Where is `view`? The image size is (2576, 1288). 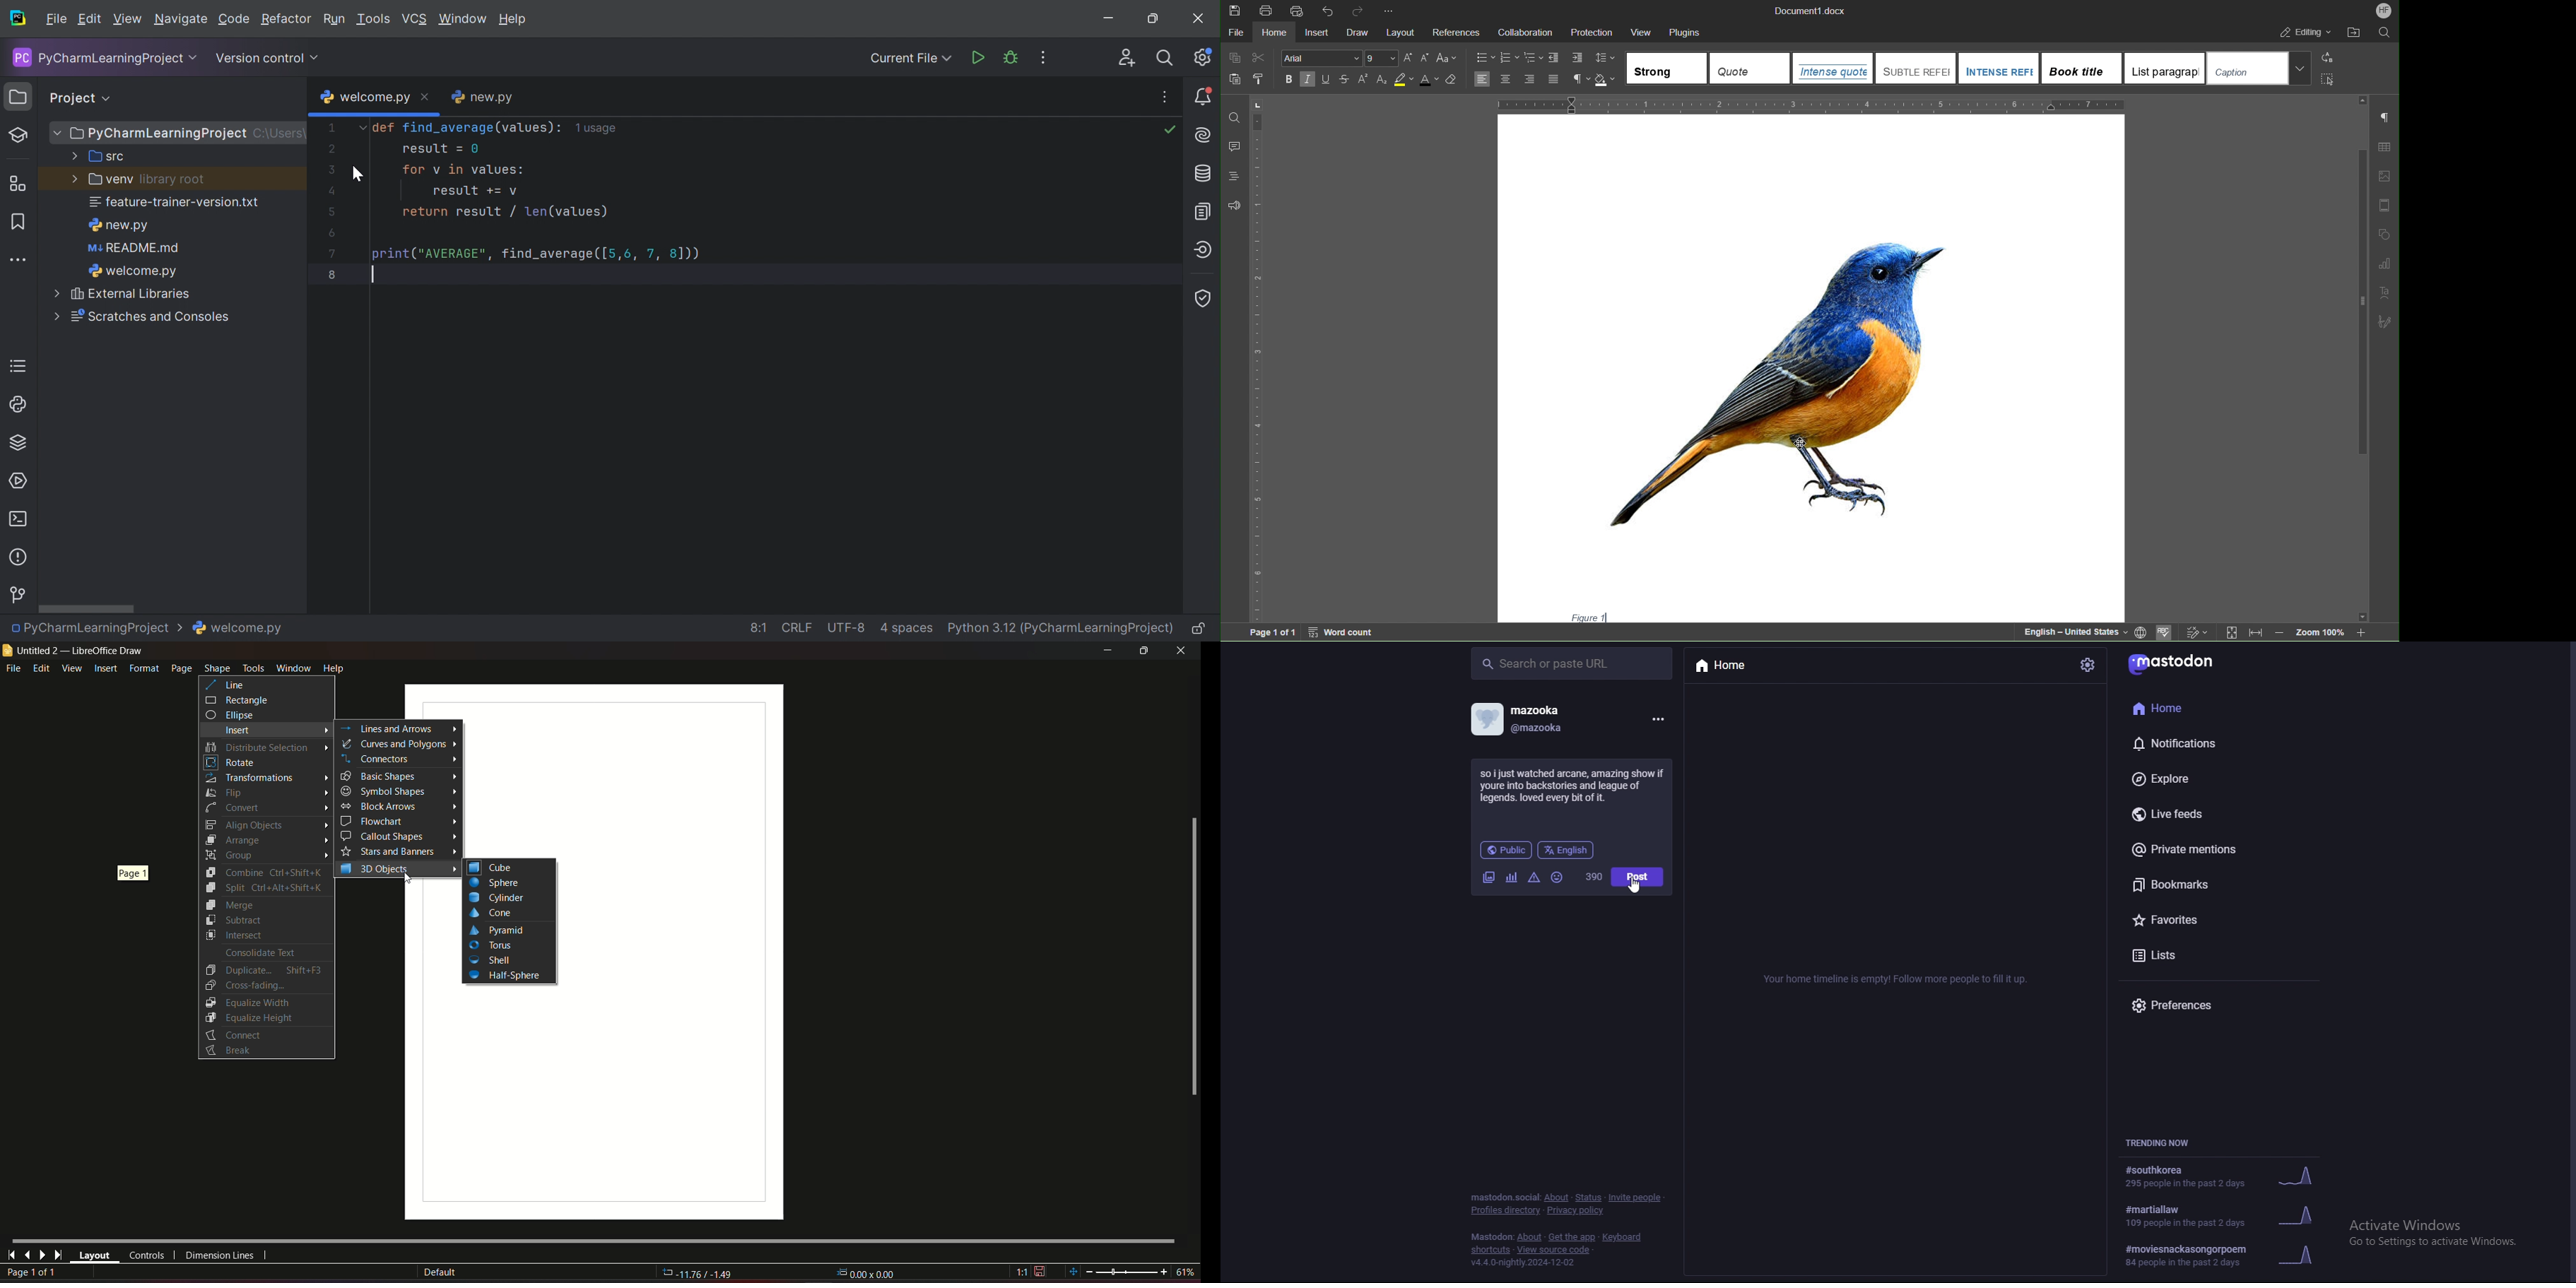
view is located at coordinates (71, 668).